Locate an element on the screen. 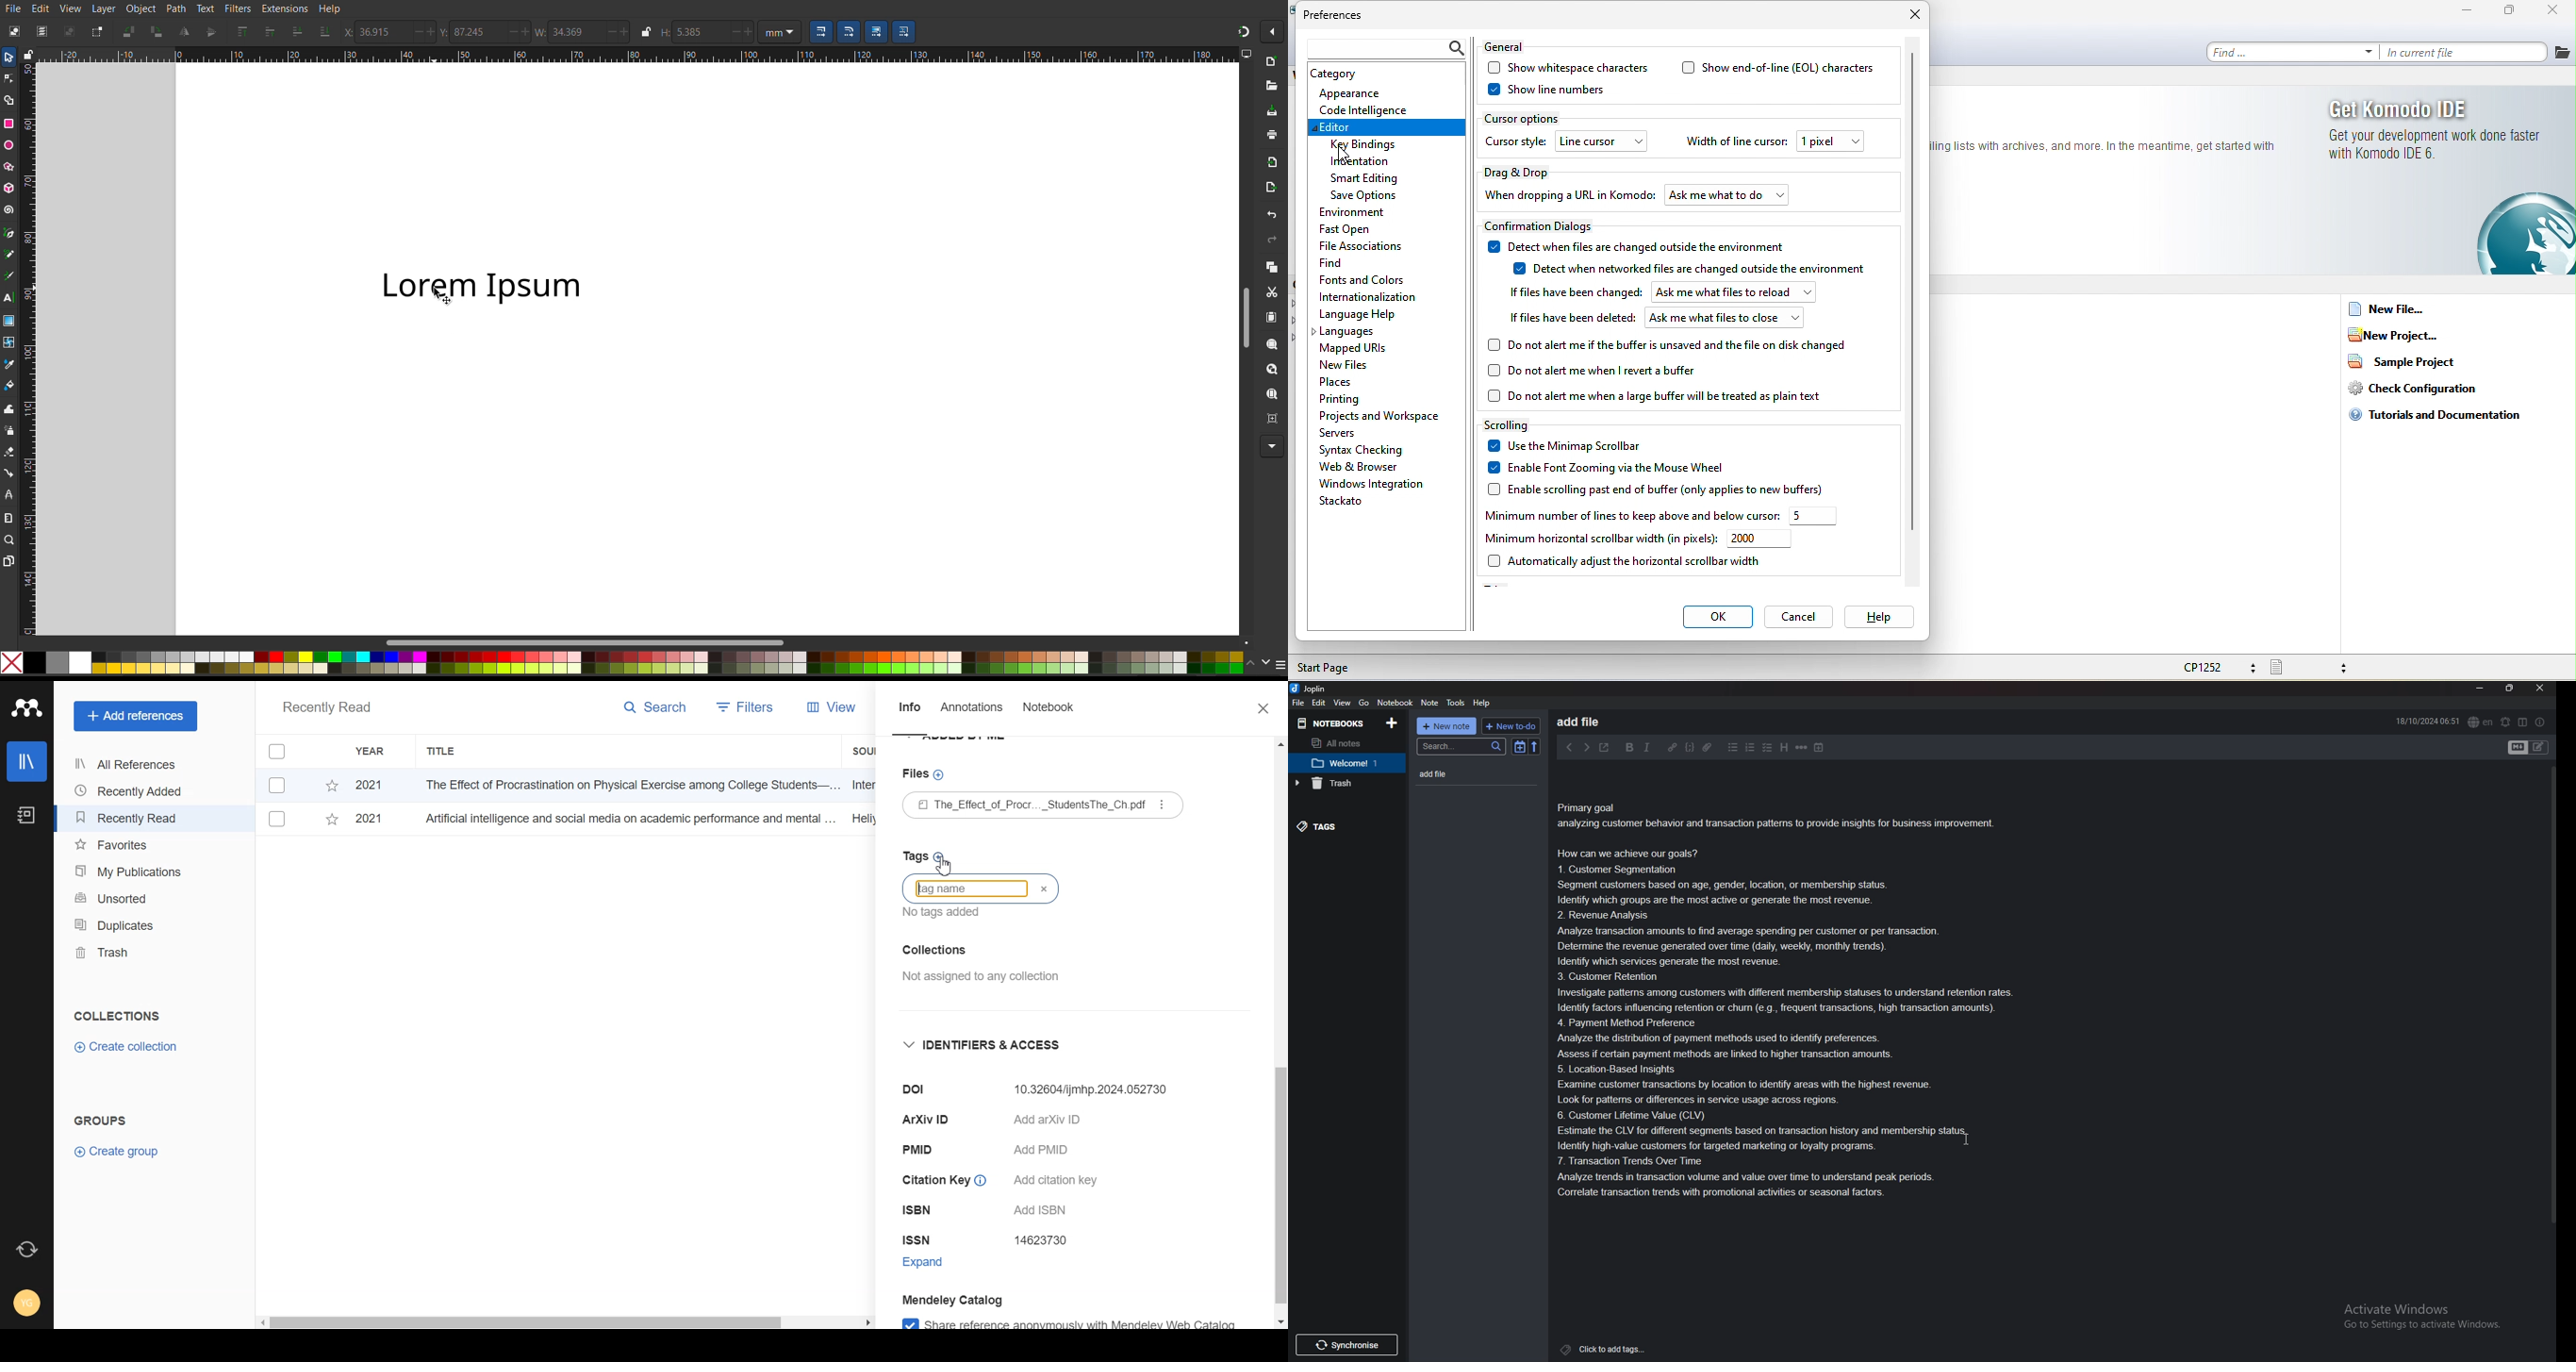  Paste is located at coordinates (1271, 317).